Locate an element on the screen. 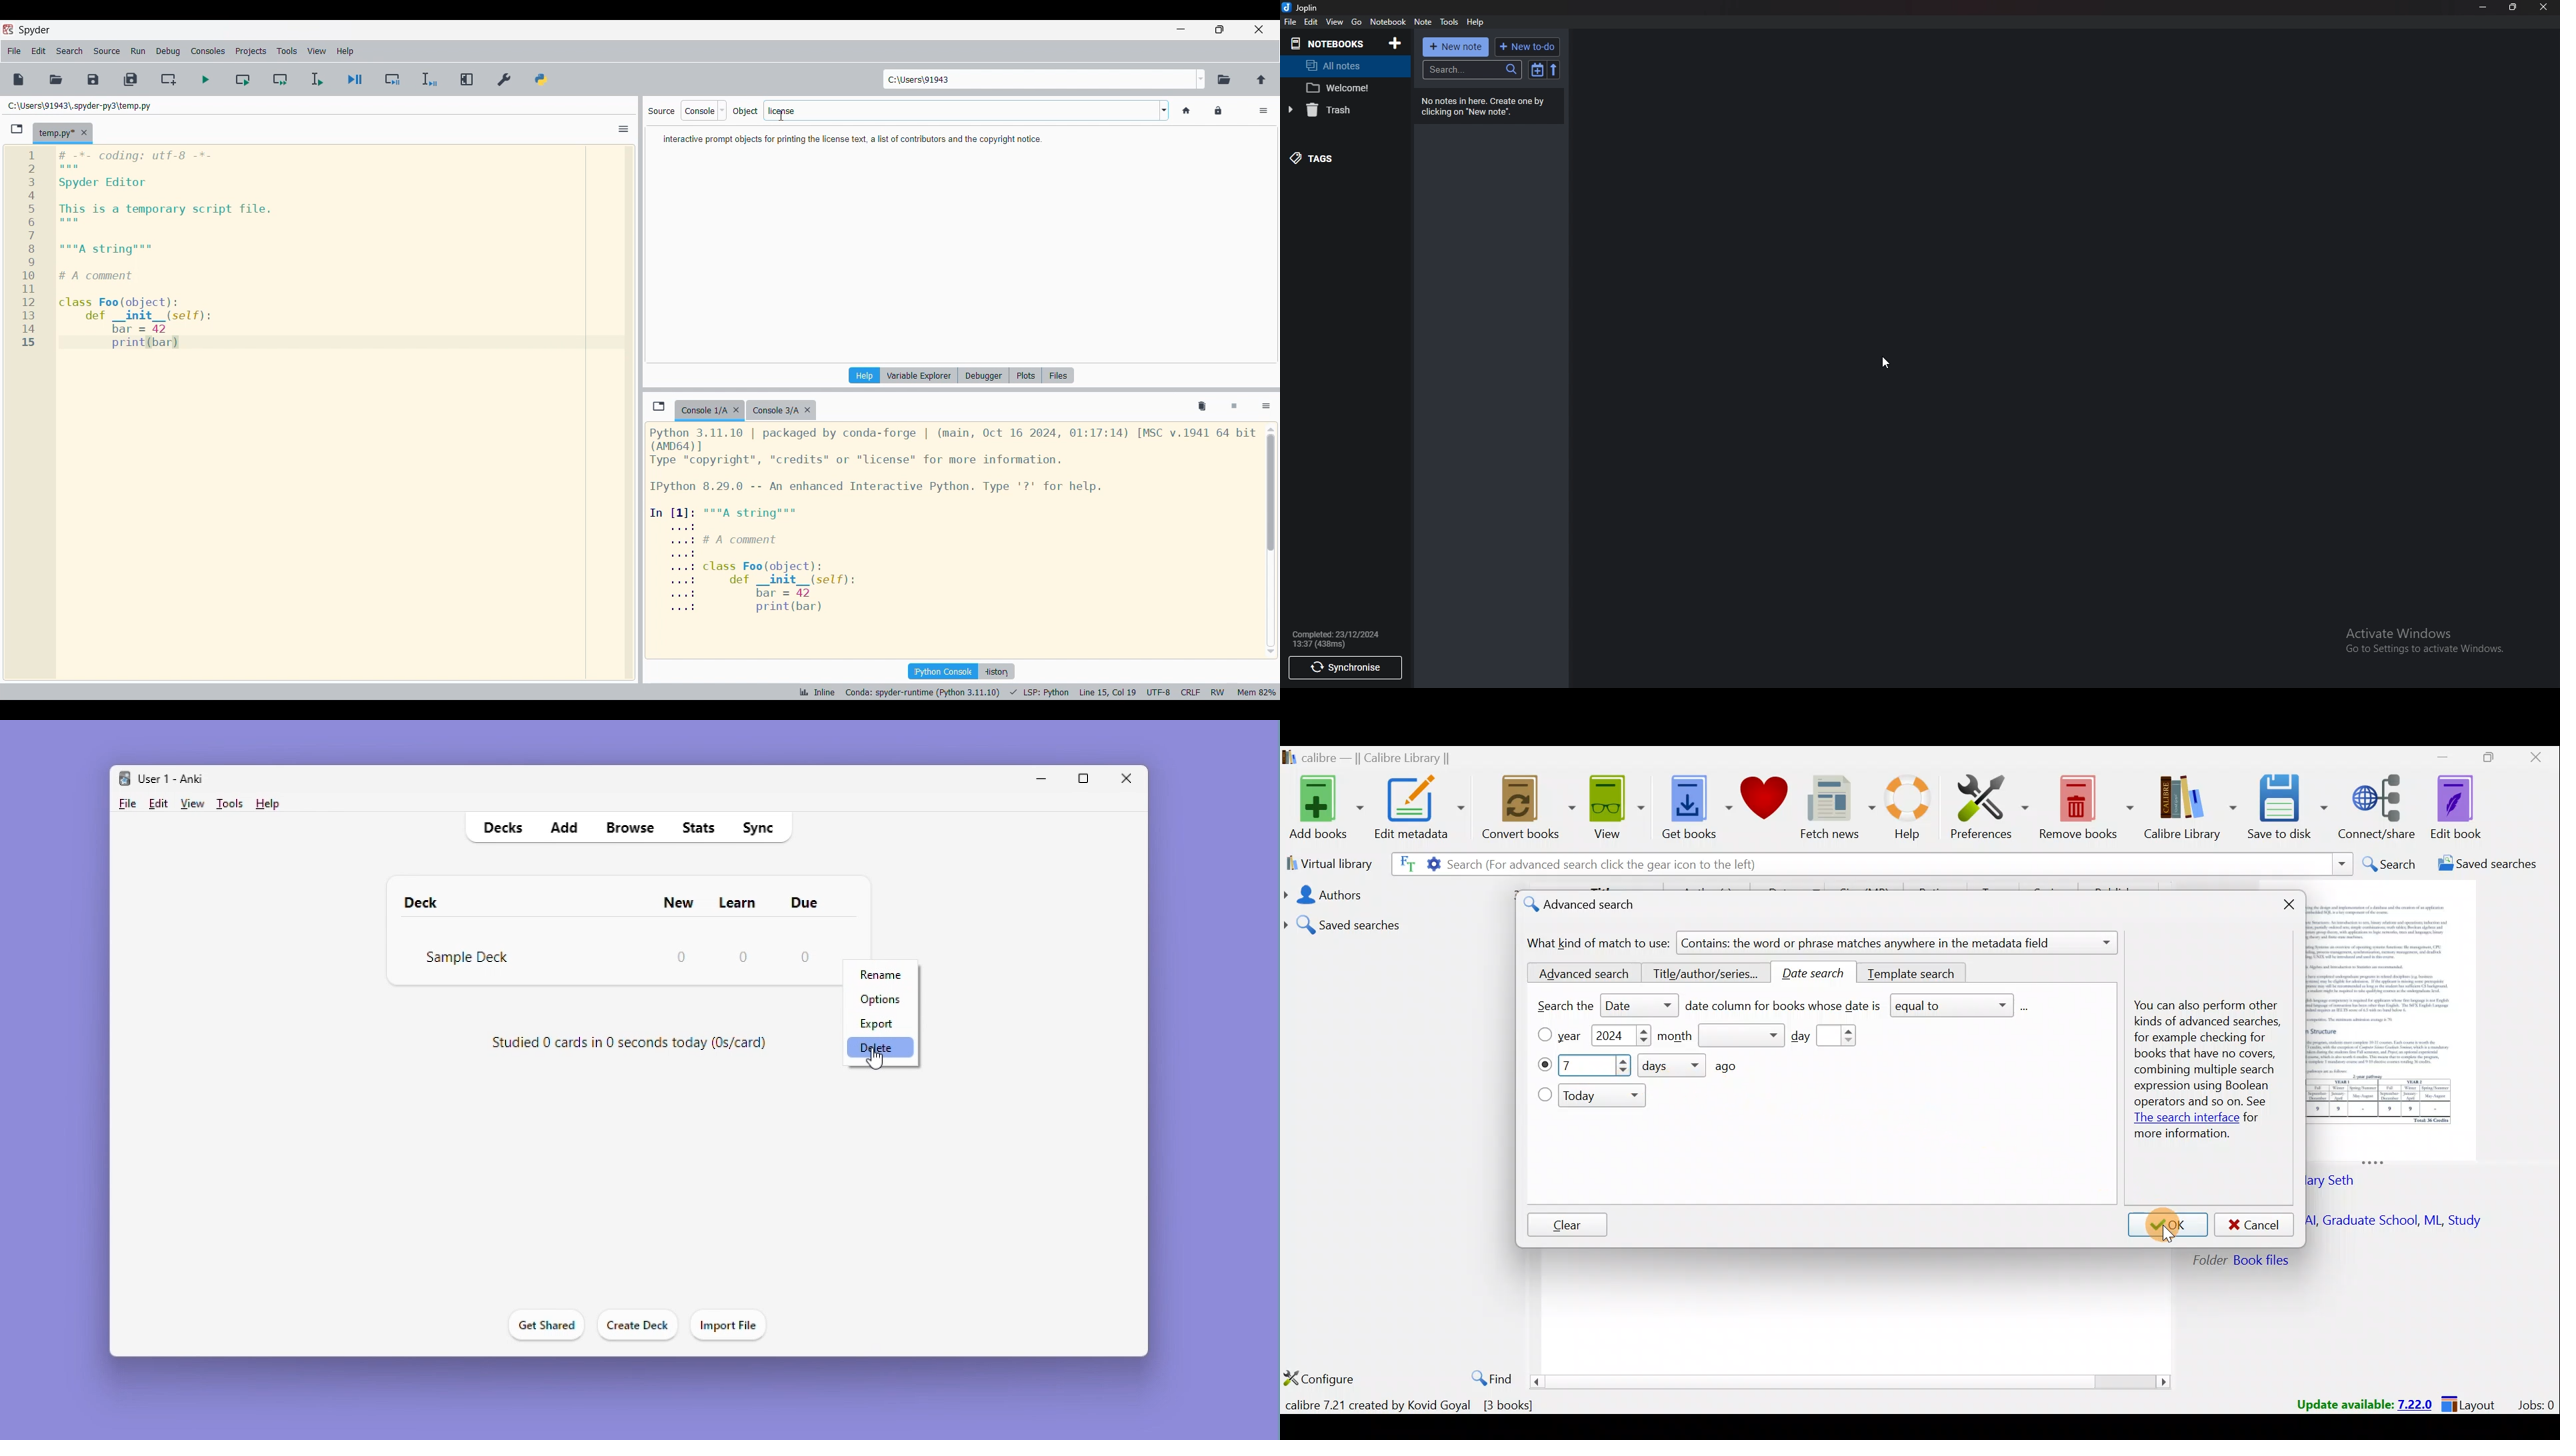 Image resolution: width=2576 pixels, height=1456 pixels. Run file is located at coordinates (206, 79).